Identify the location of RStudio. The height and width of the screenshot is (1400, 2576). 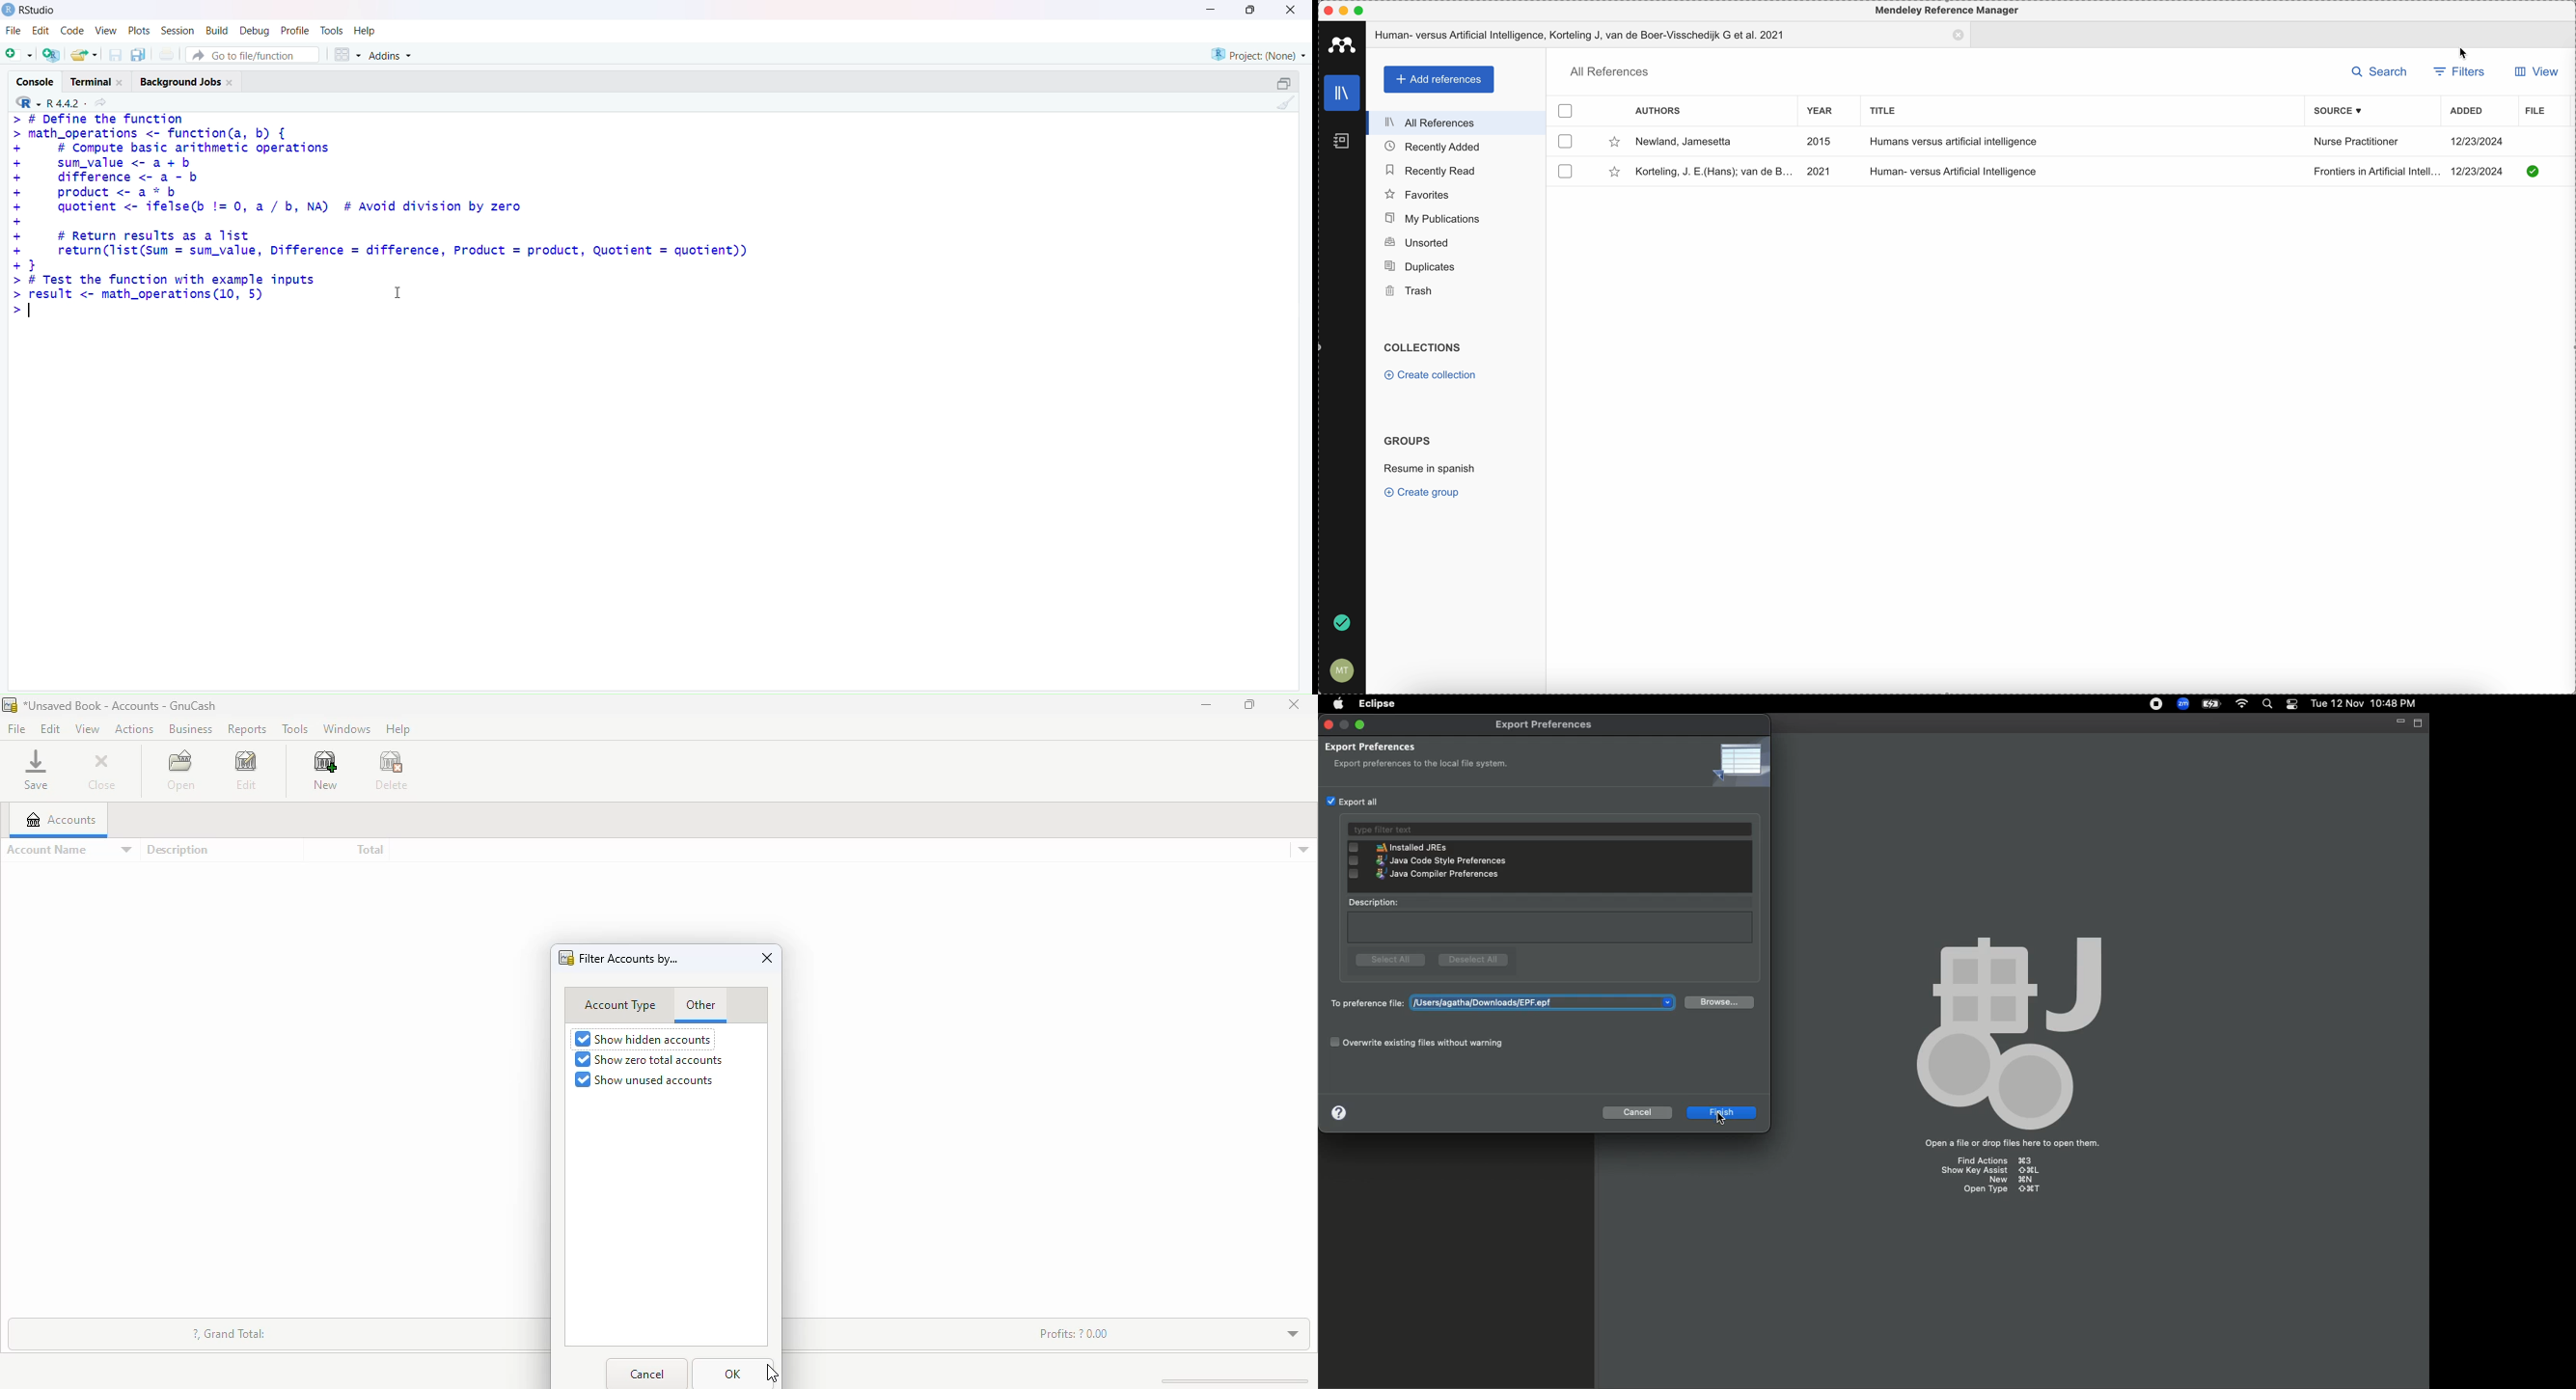
(31, 10).